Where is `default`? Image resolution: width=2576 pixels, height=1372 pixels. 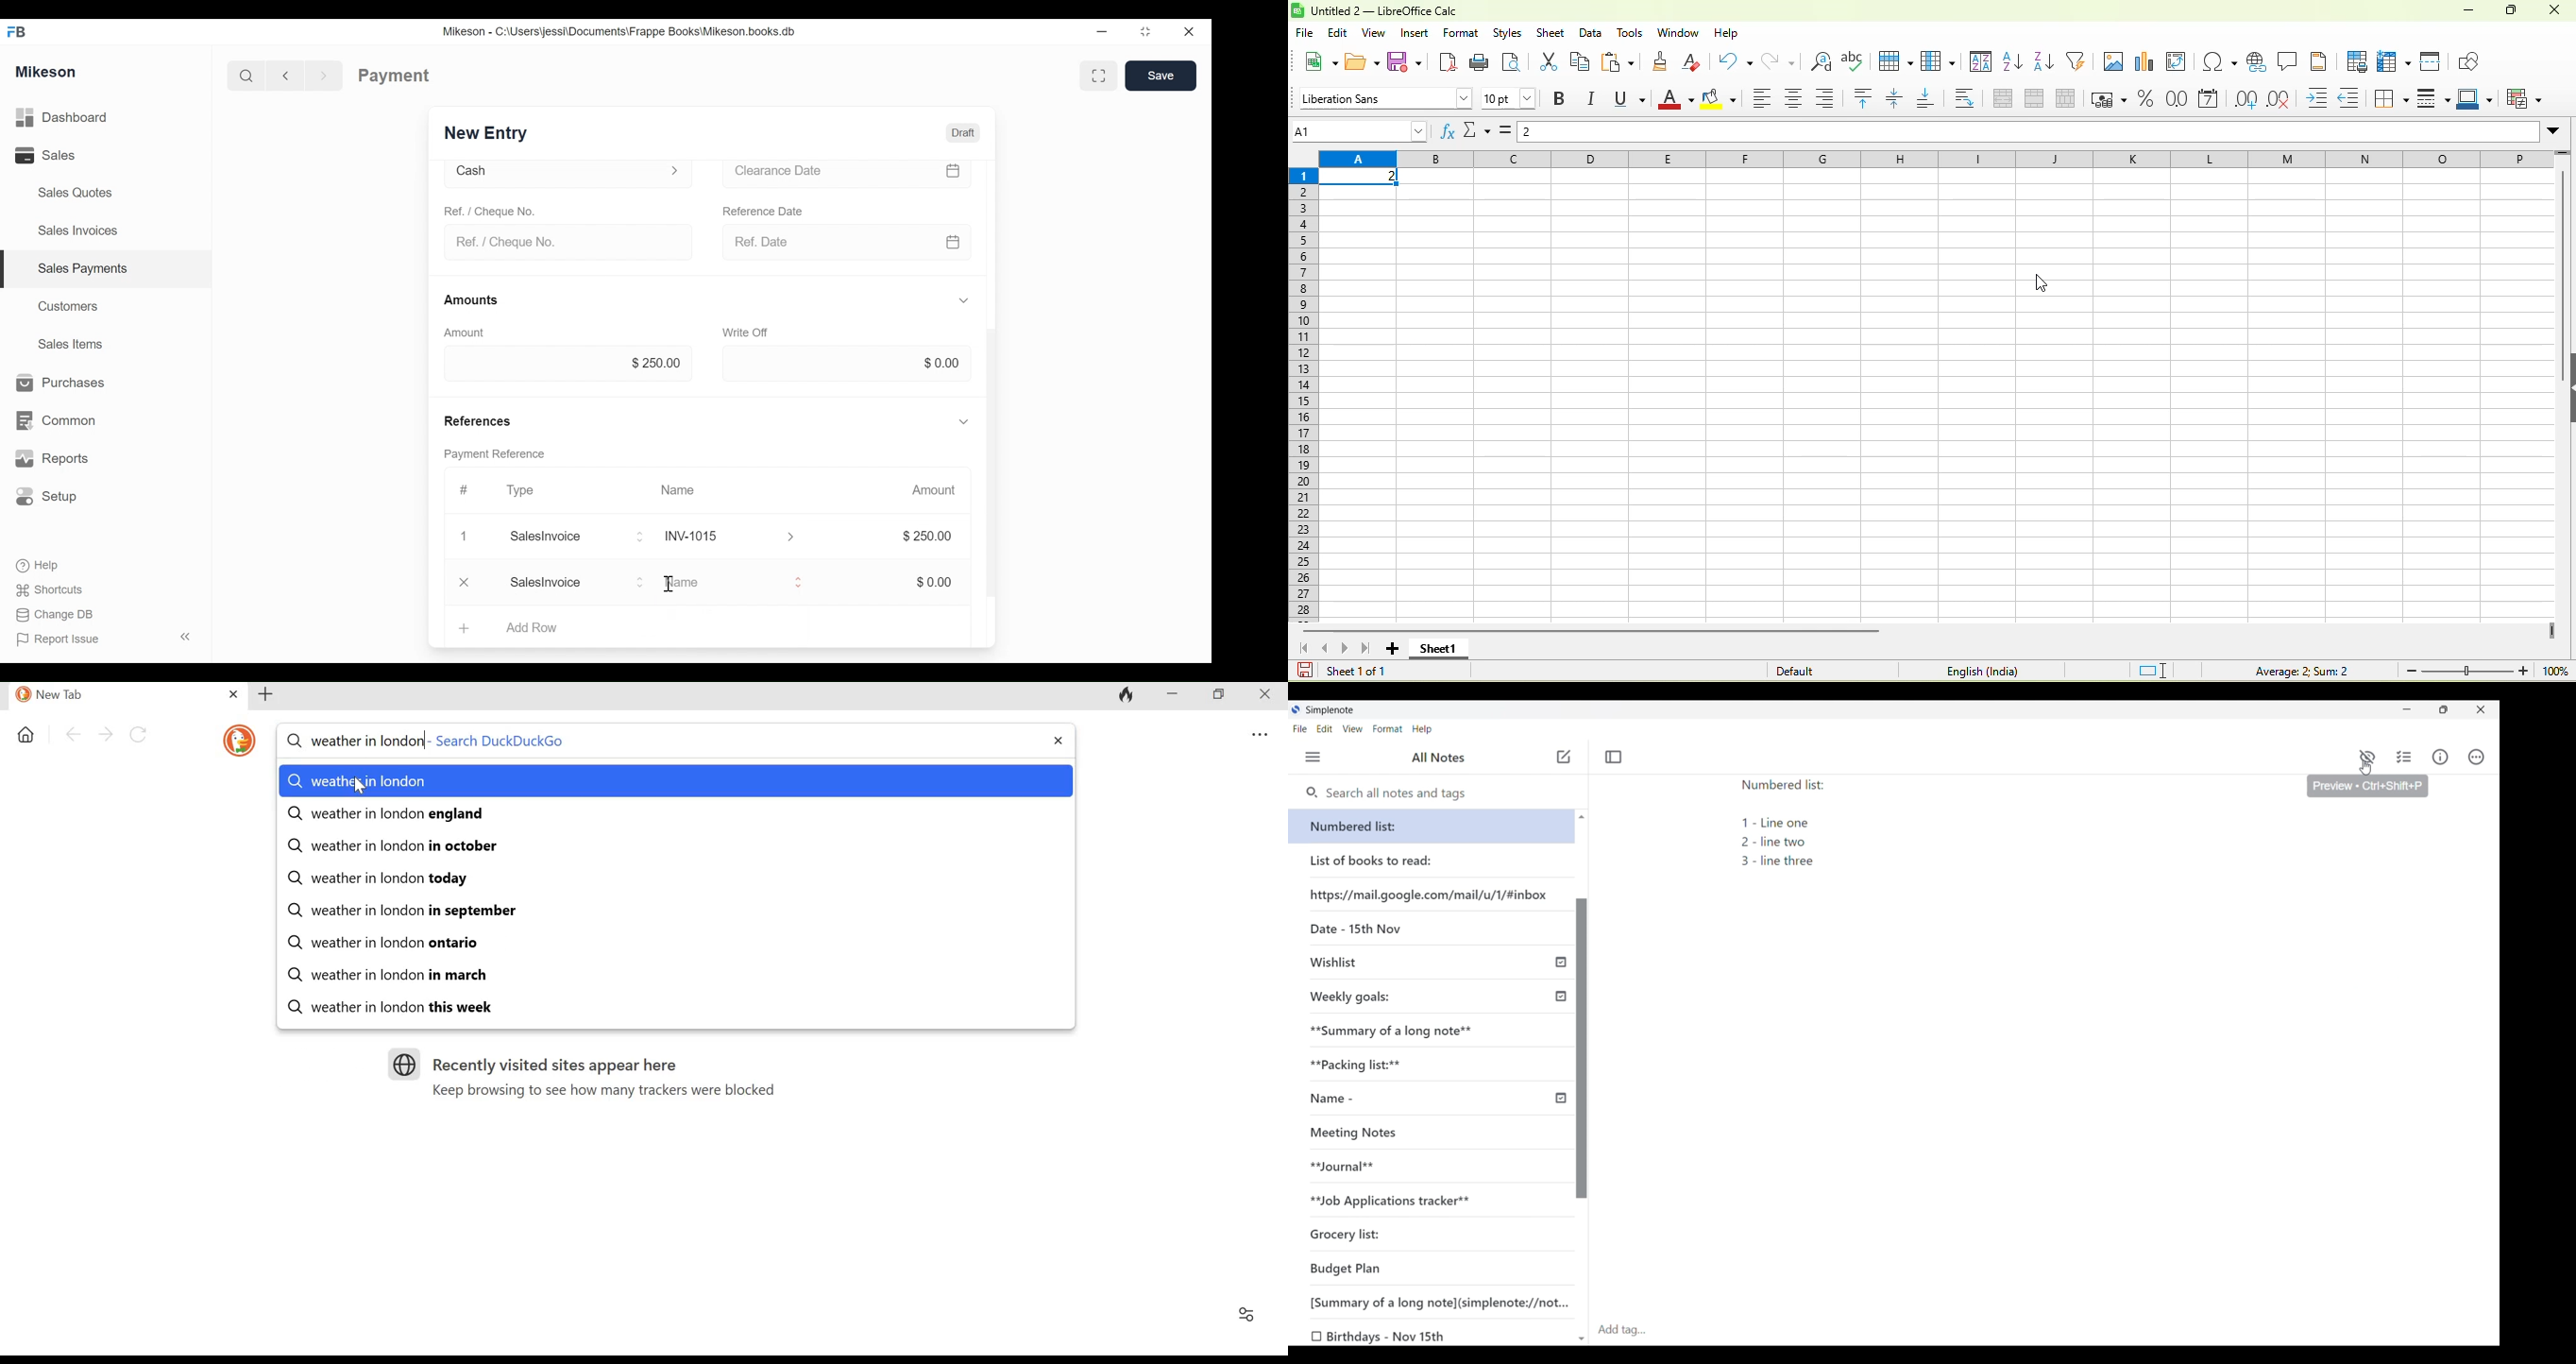
default is located at coordinates (1820, 670).